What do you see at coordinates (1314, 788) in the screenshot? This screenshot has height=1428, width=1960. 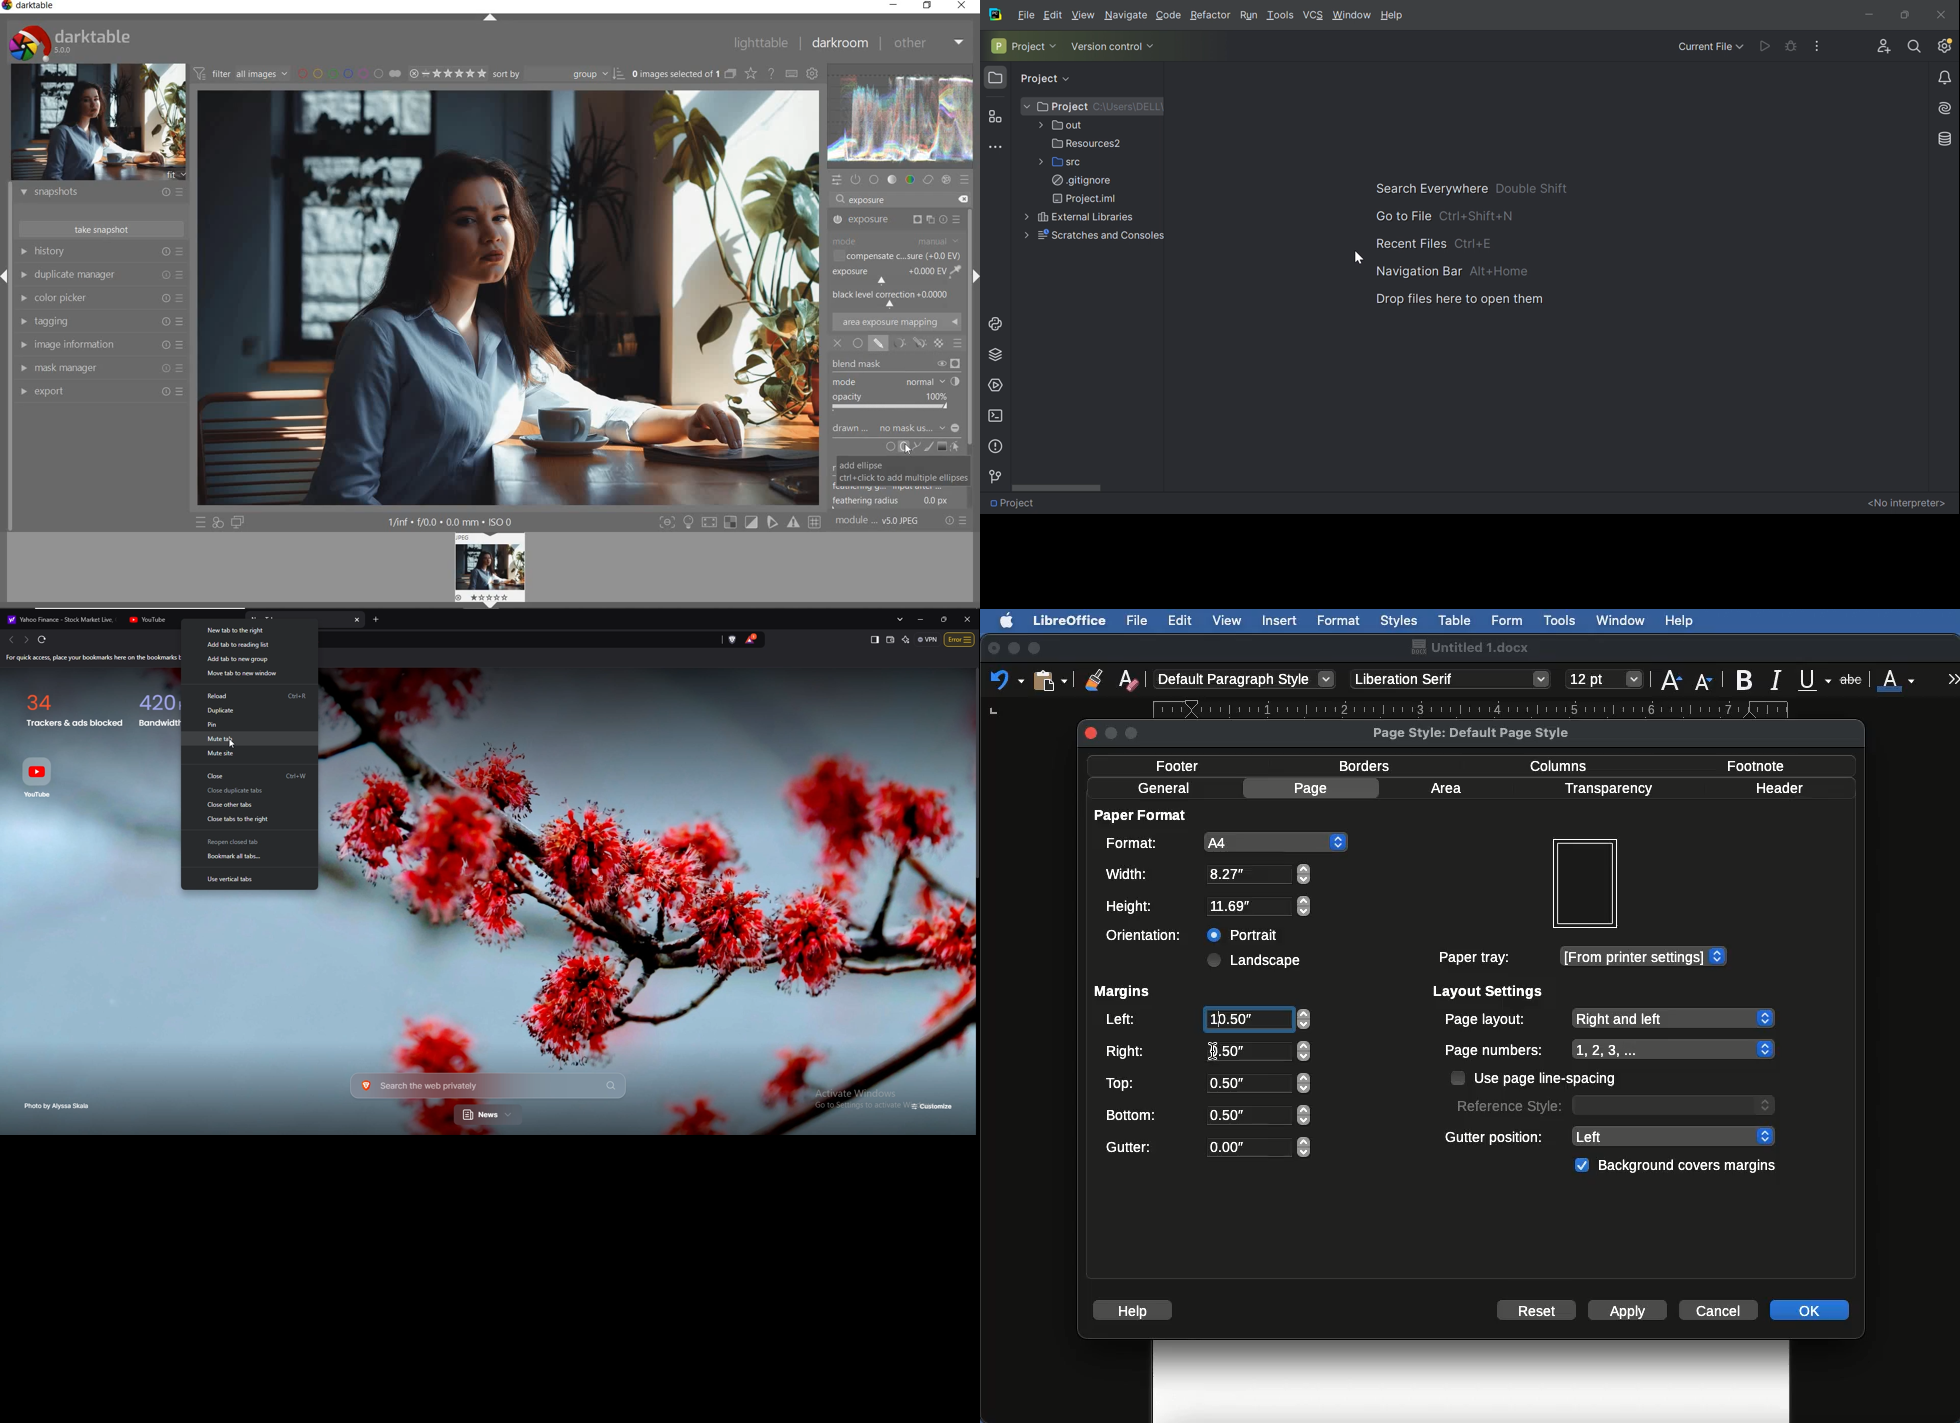 I see `Page` at bounding box center [1314, 788].